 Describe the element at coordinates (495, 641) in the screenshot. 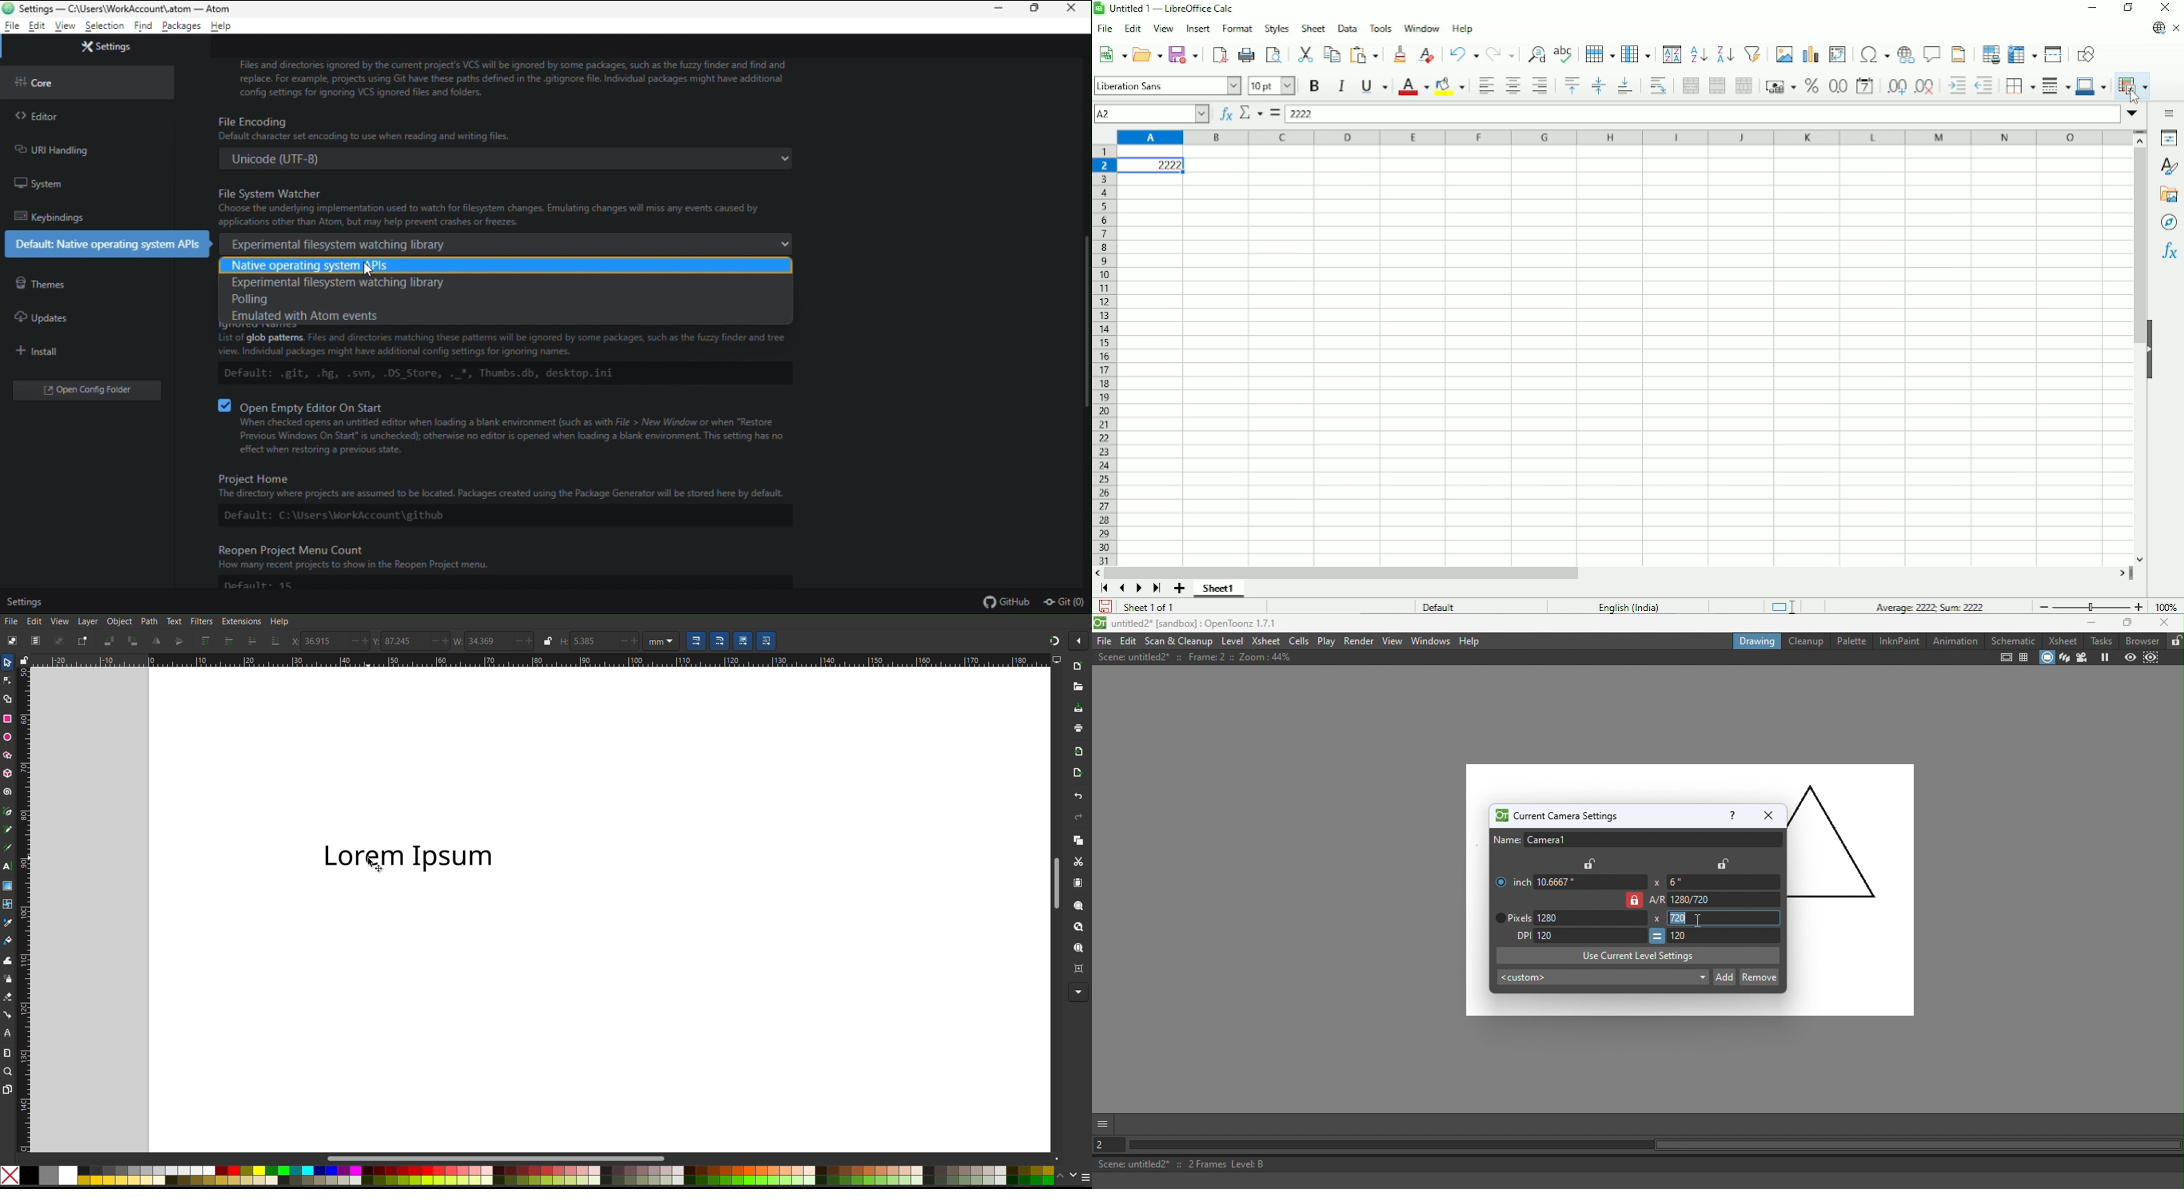

I see `Width` at that location.